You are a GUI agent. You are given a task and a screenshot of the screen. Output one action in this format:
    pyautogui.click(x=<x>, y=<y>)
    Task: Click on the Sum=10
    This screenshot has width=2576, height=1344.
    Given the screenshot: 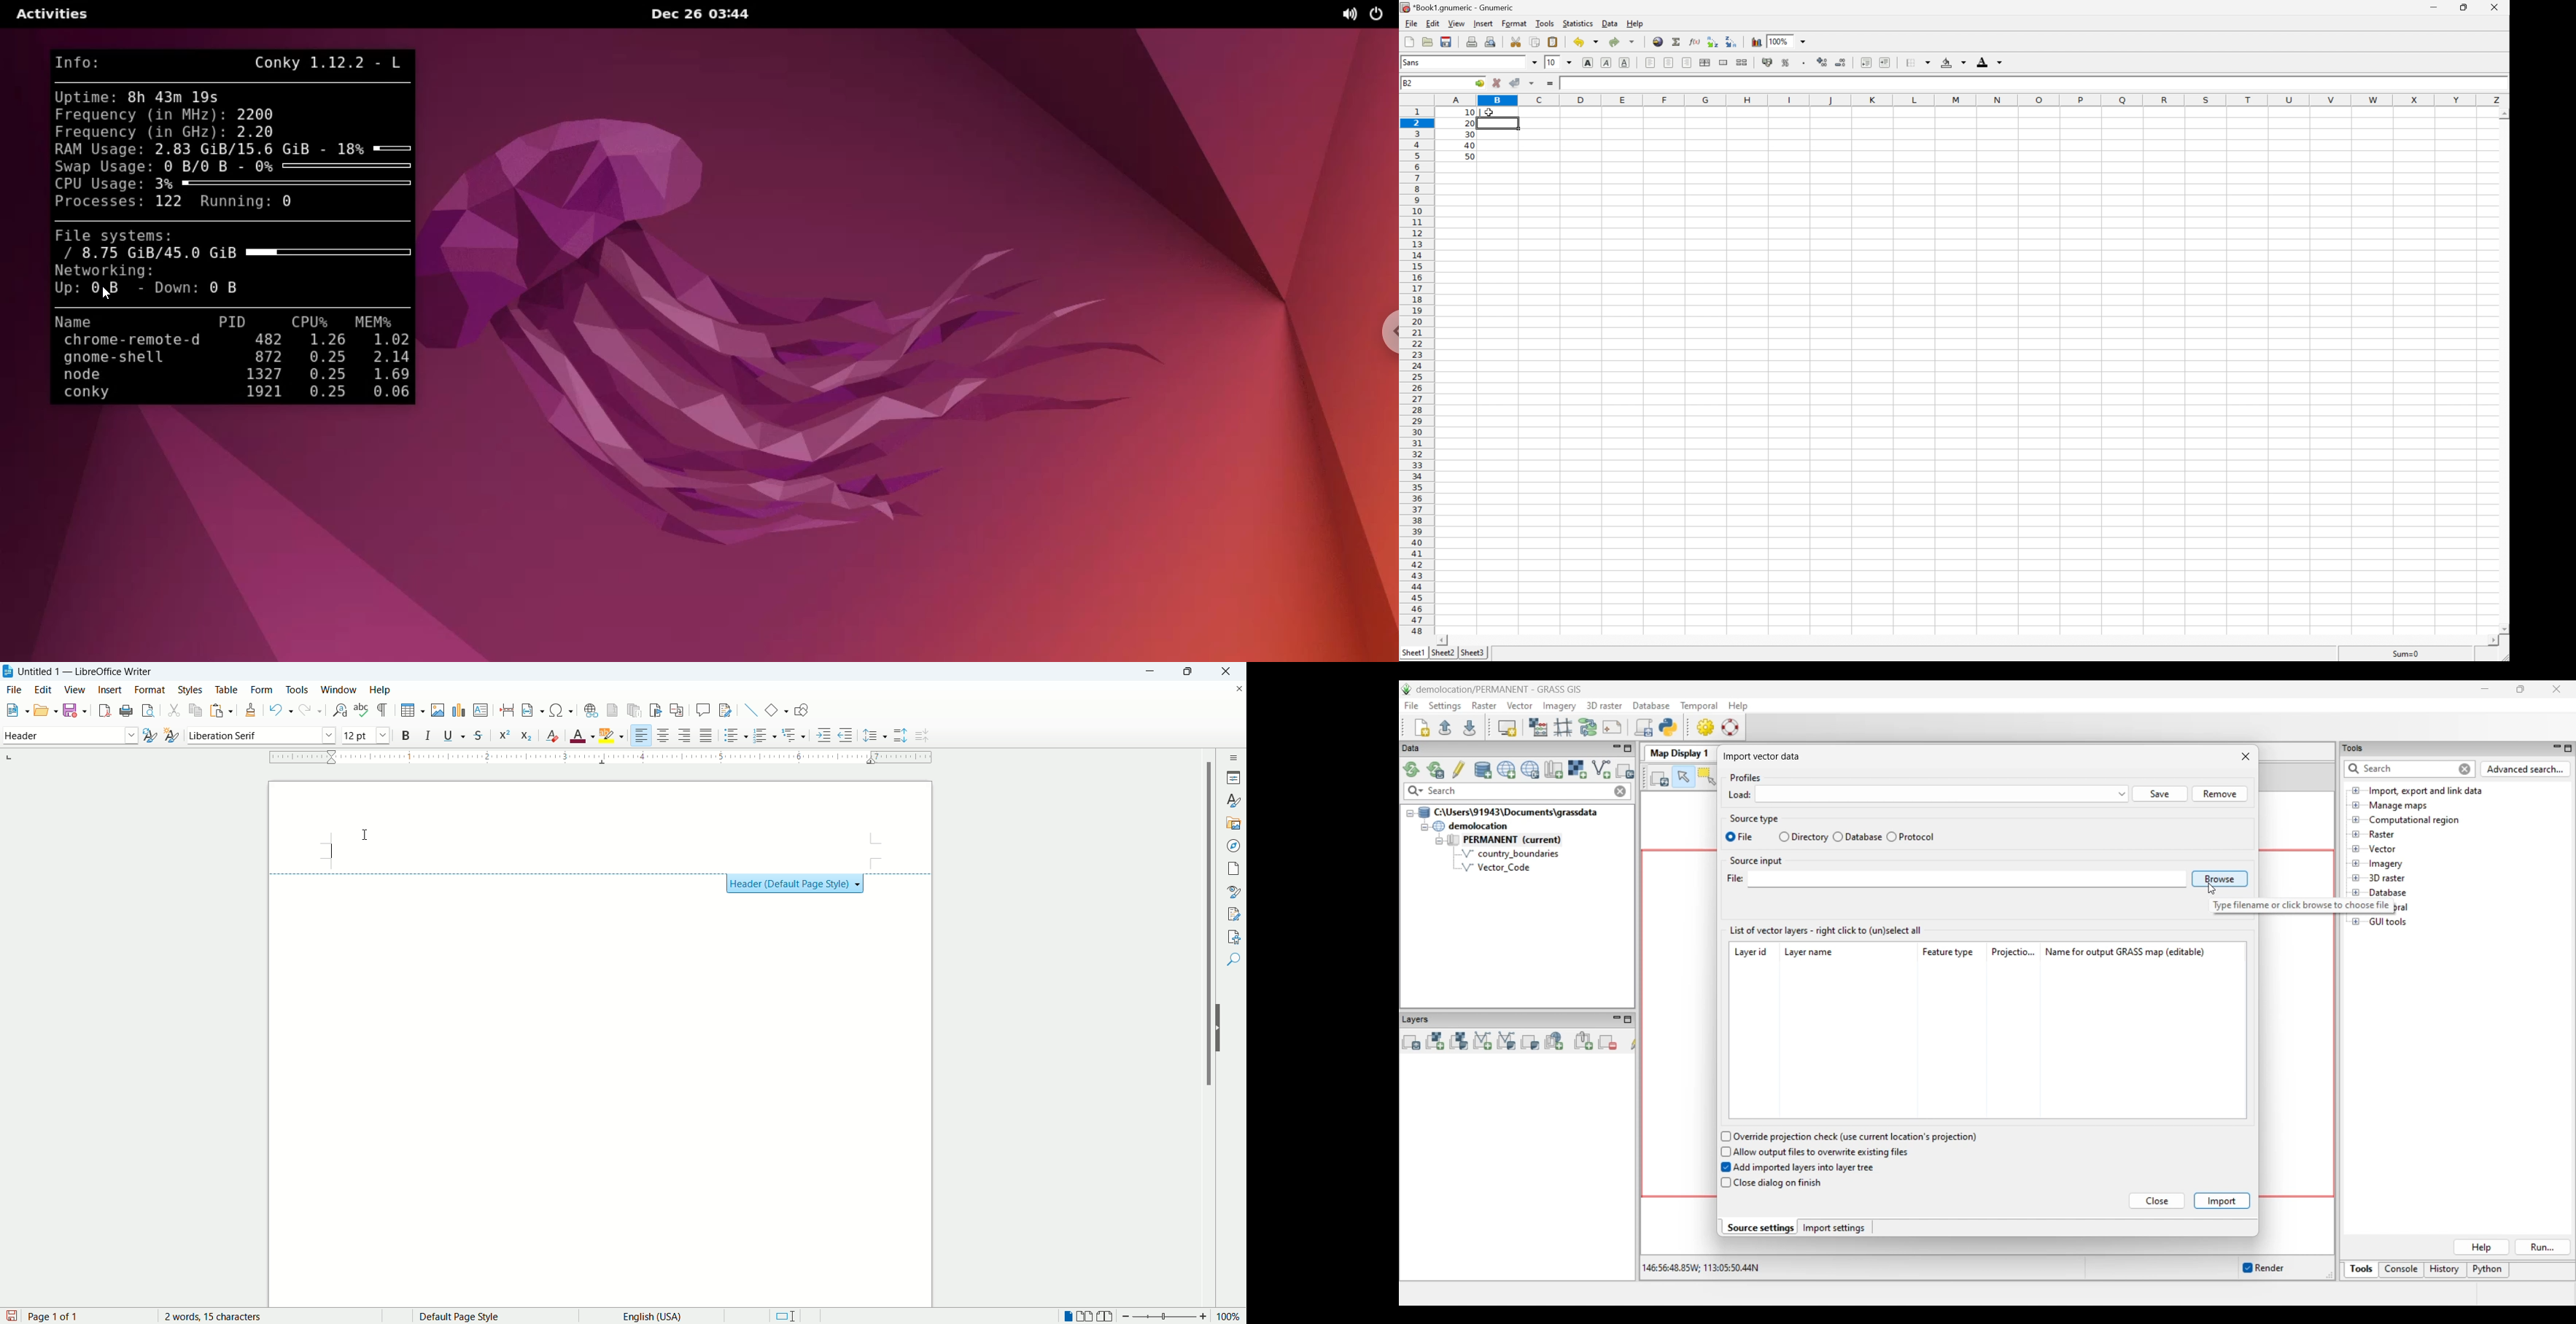 What is the action you would take?
    pyautogui.click(x=2407, y=653)
    